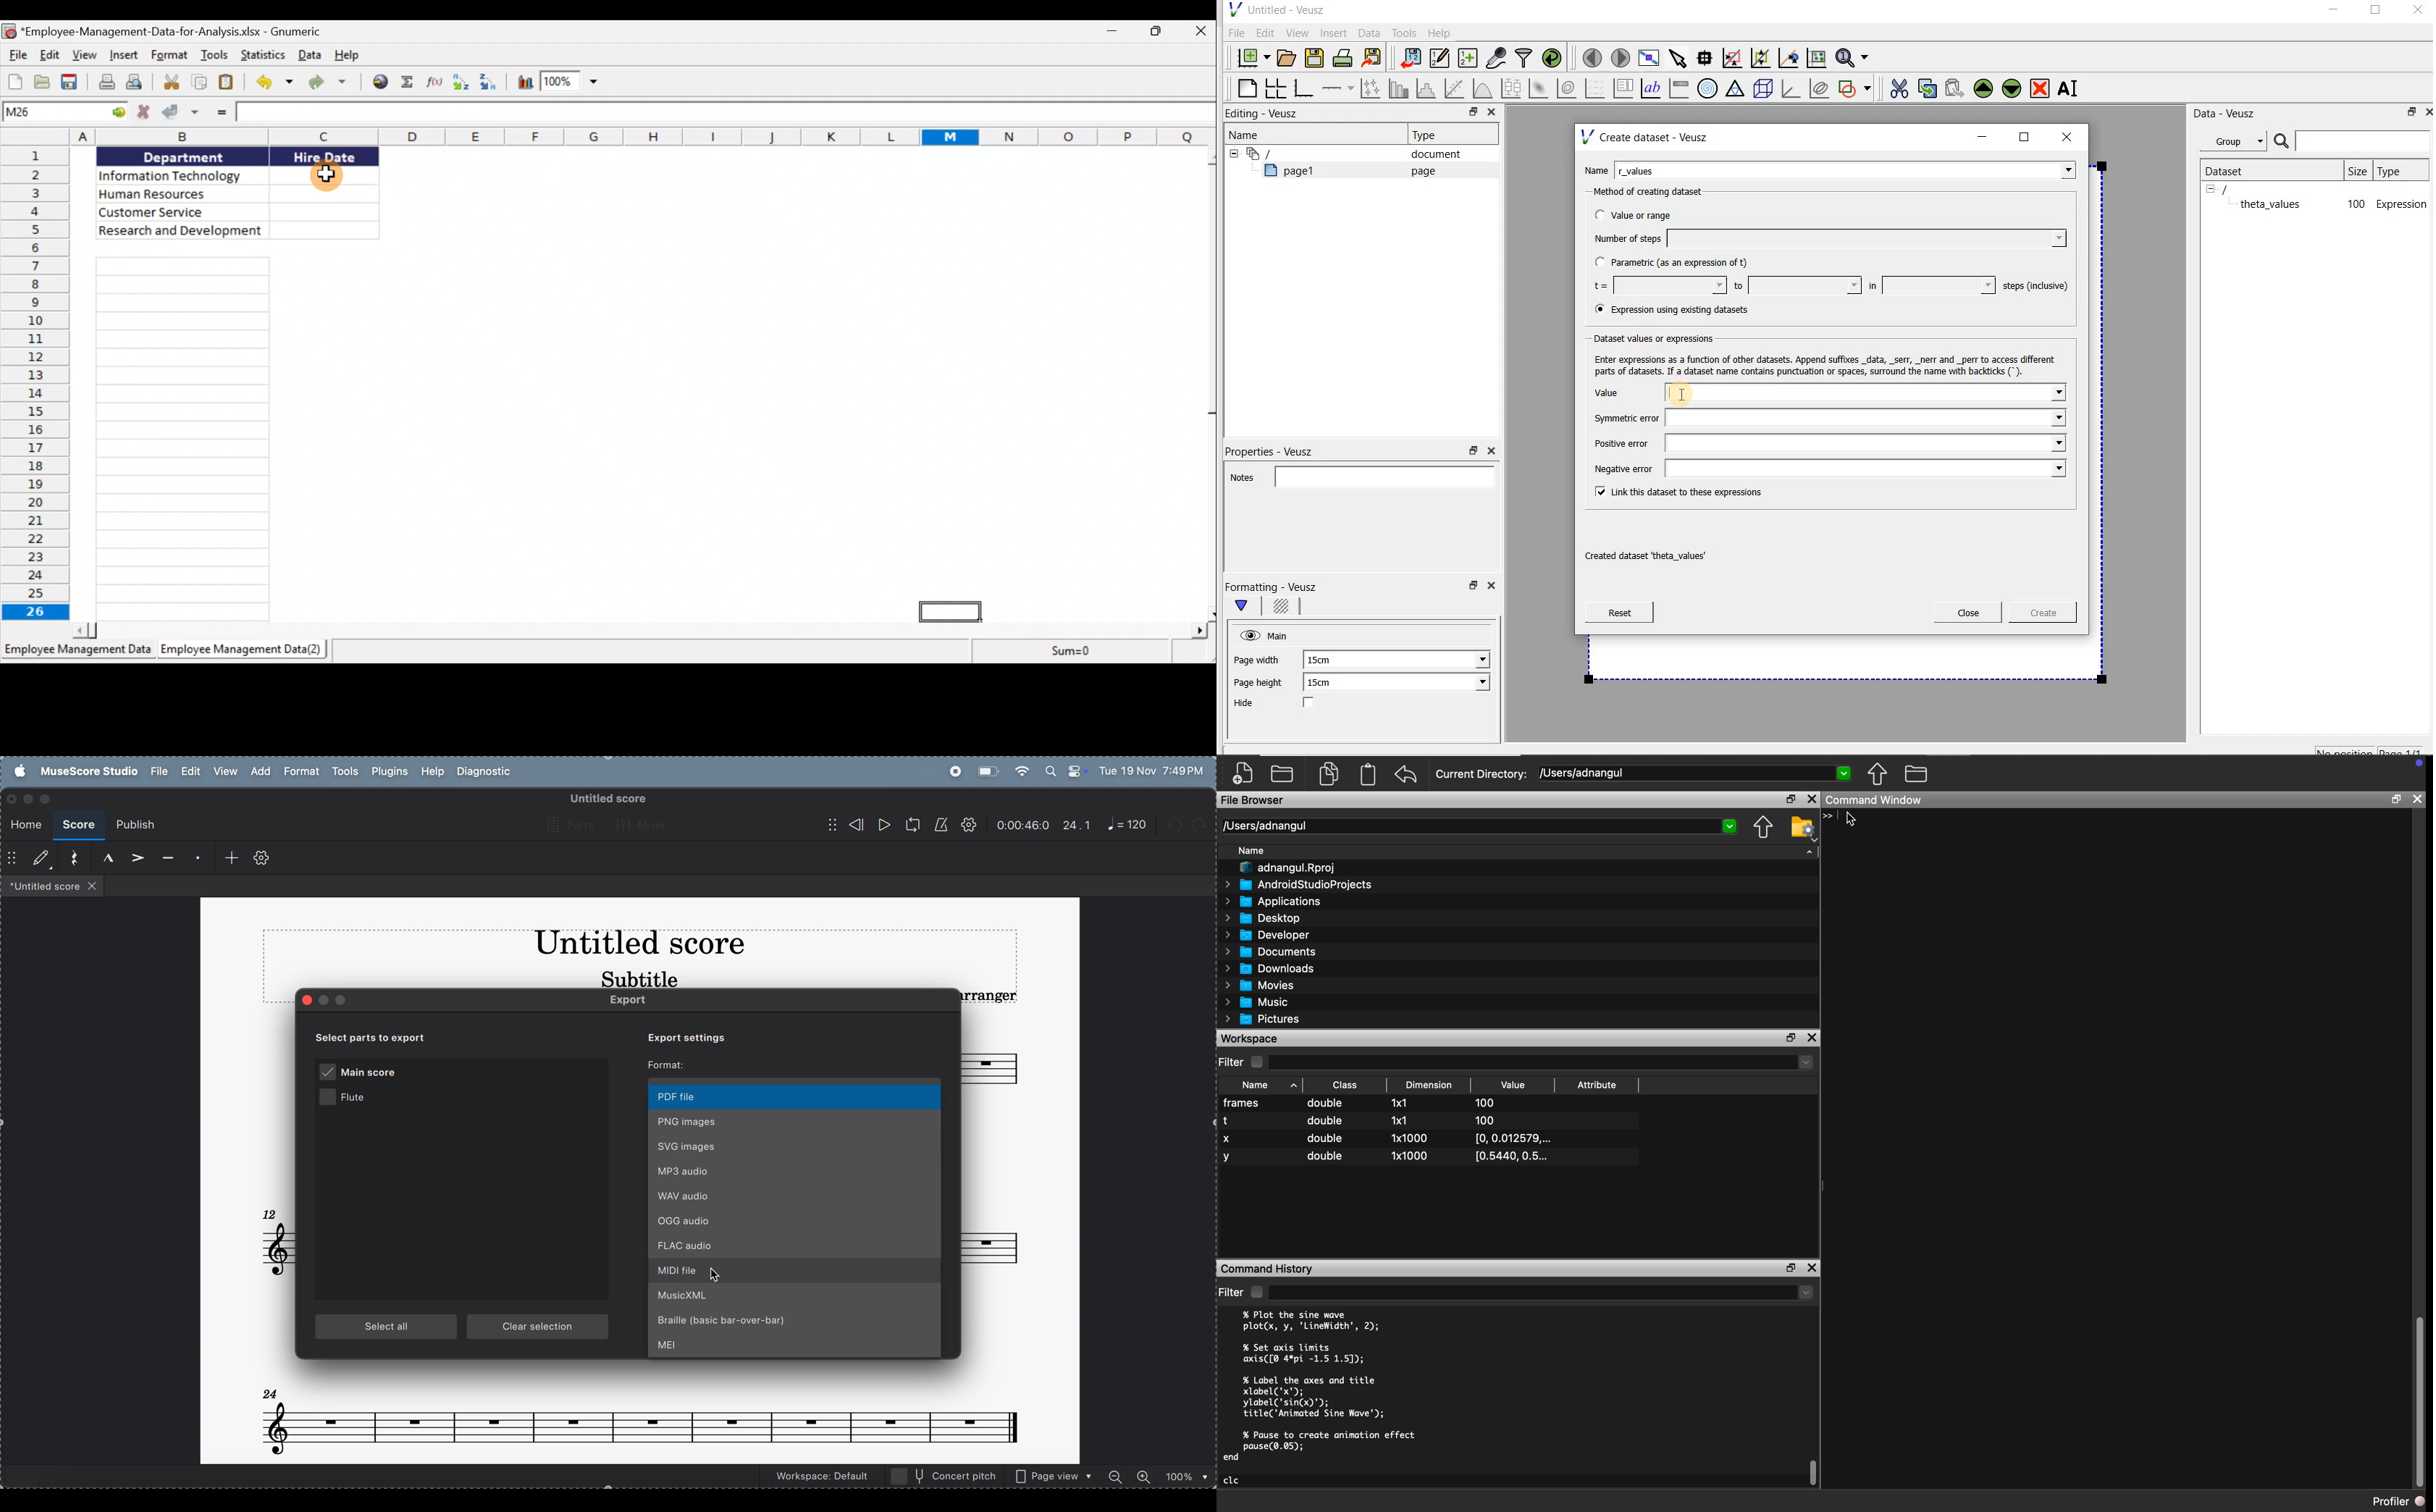 This screenshot has height=1512, width=2436. What do you see at coordinates (2353, 140) in the screenshot?
I see `Search bar` at bounding box center [2353, 140].